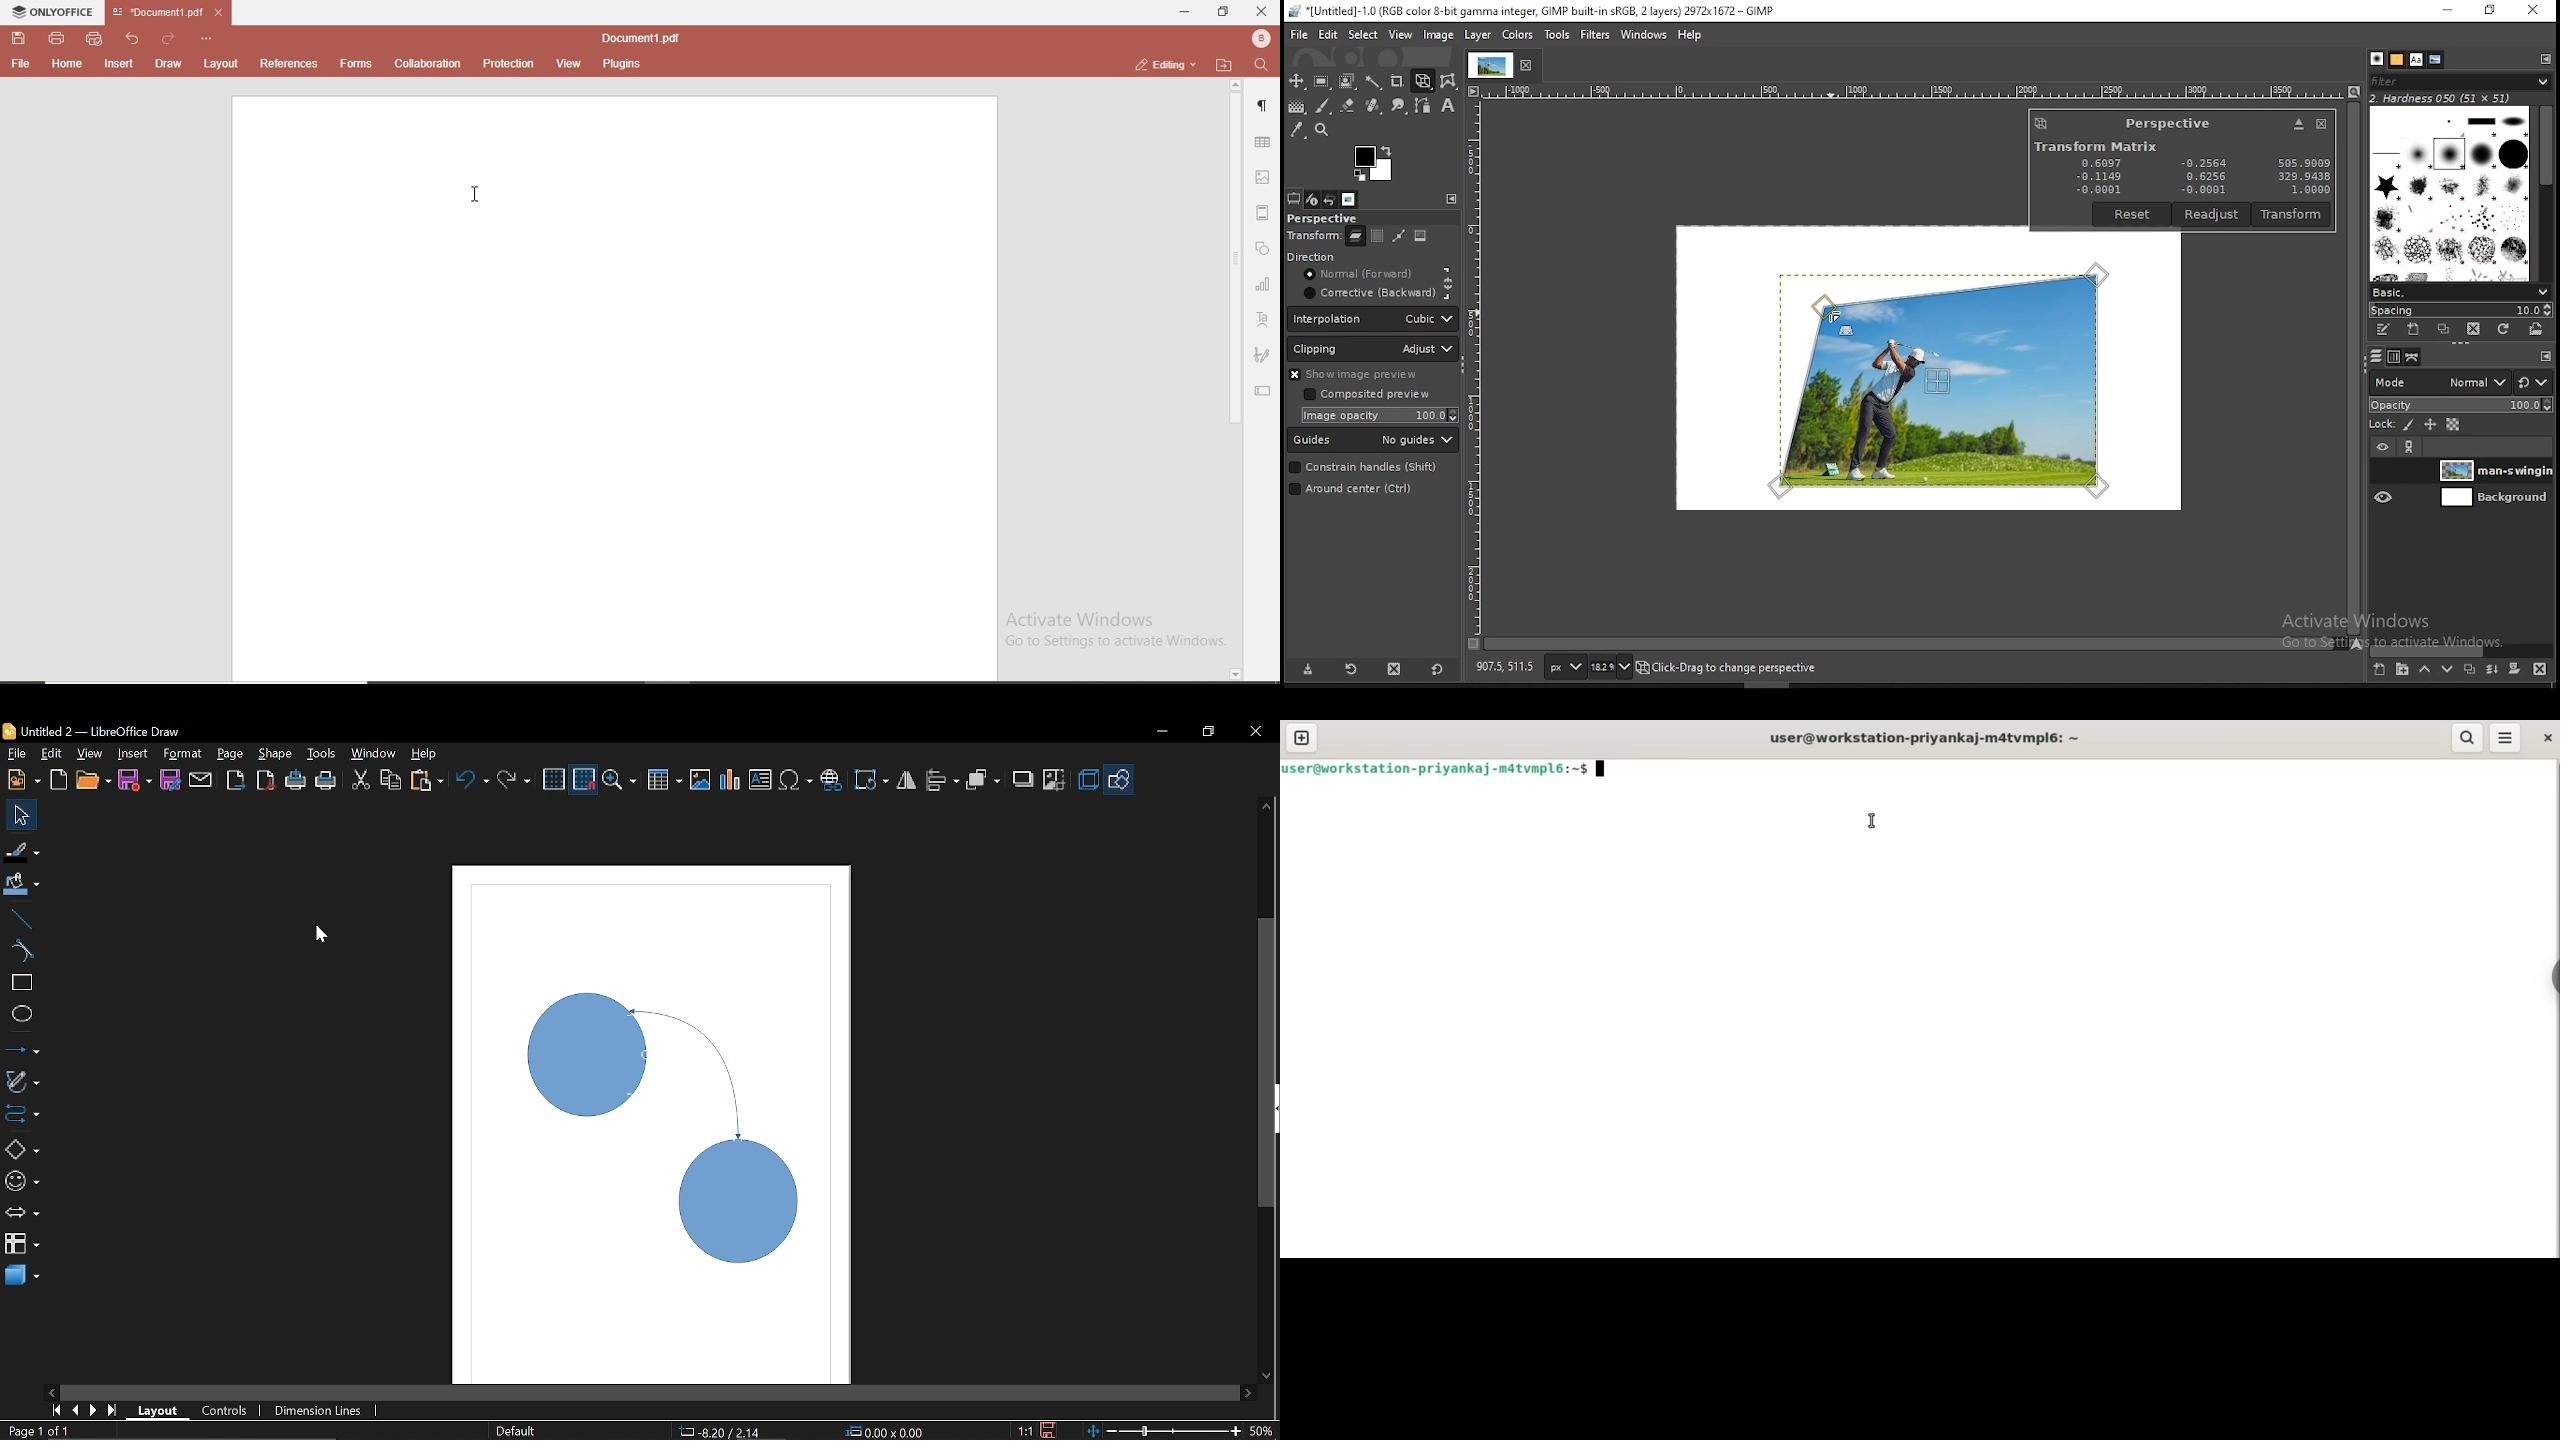 This screenshot has width=2576, height=1456. I want to click on Window, so click(374, 754).